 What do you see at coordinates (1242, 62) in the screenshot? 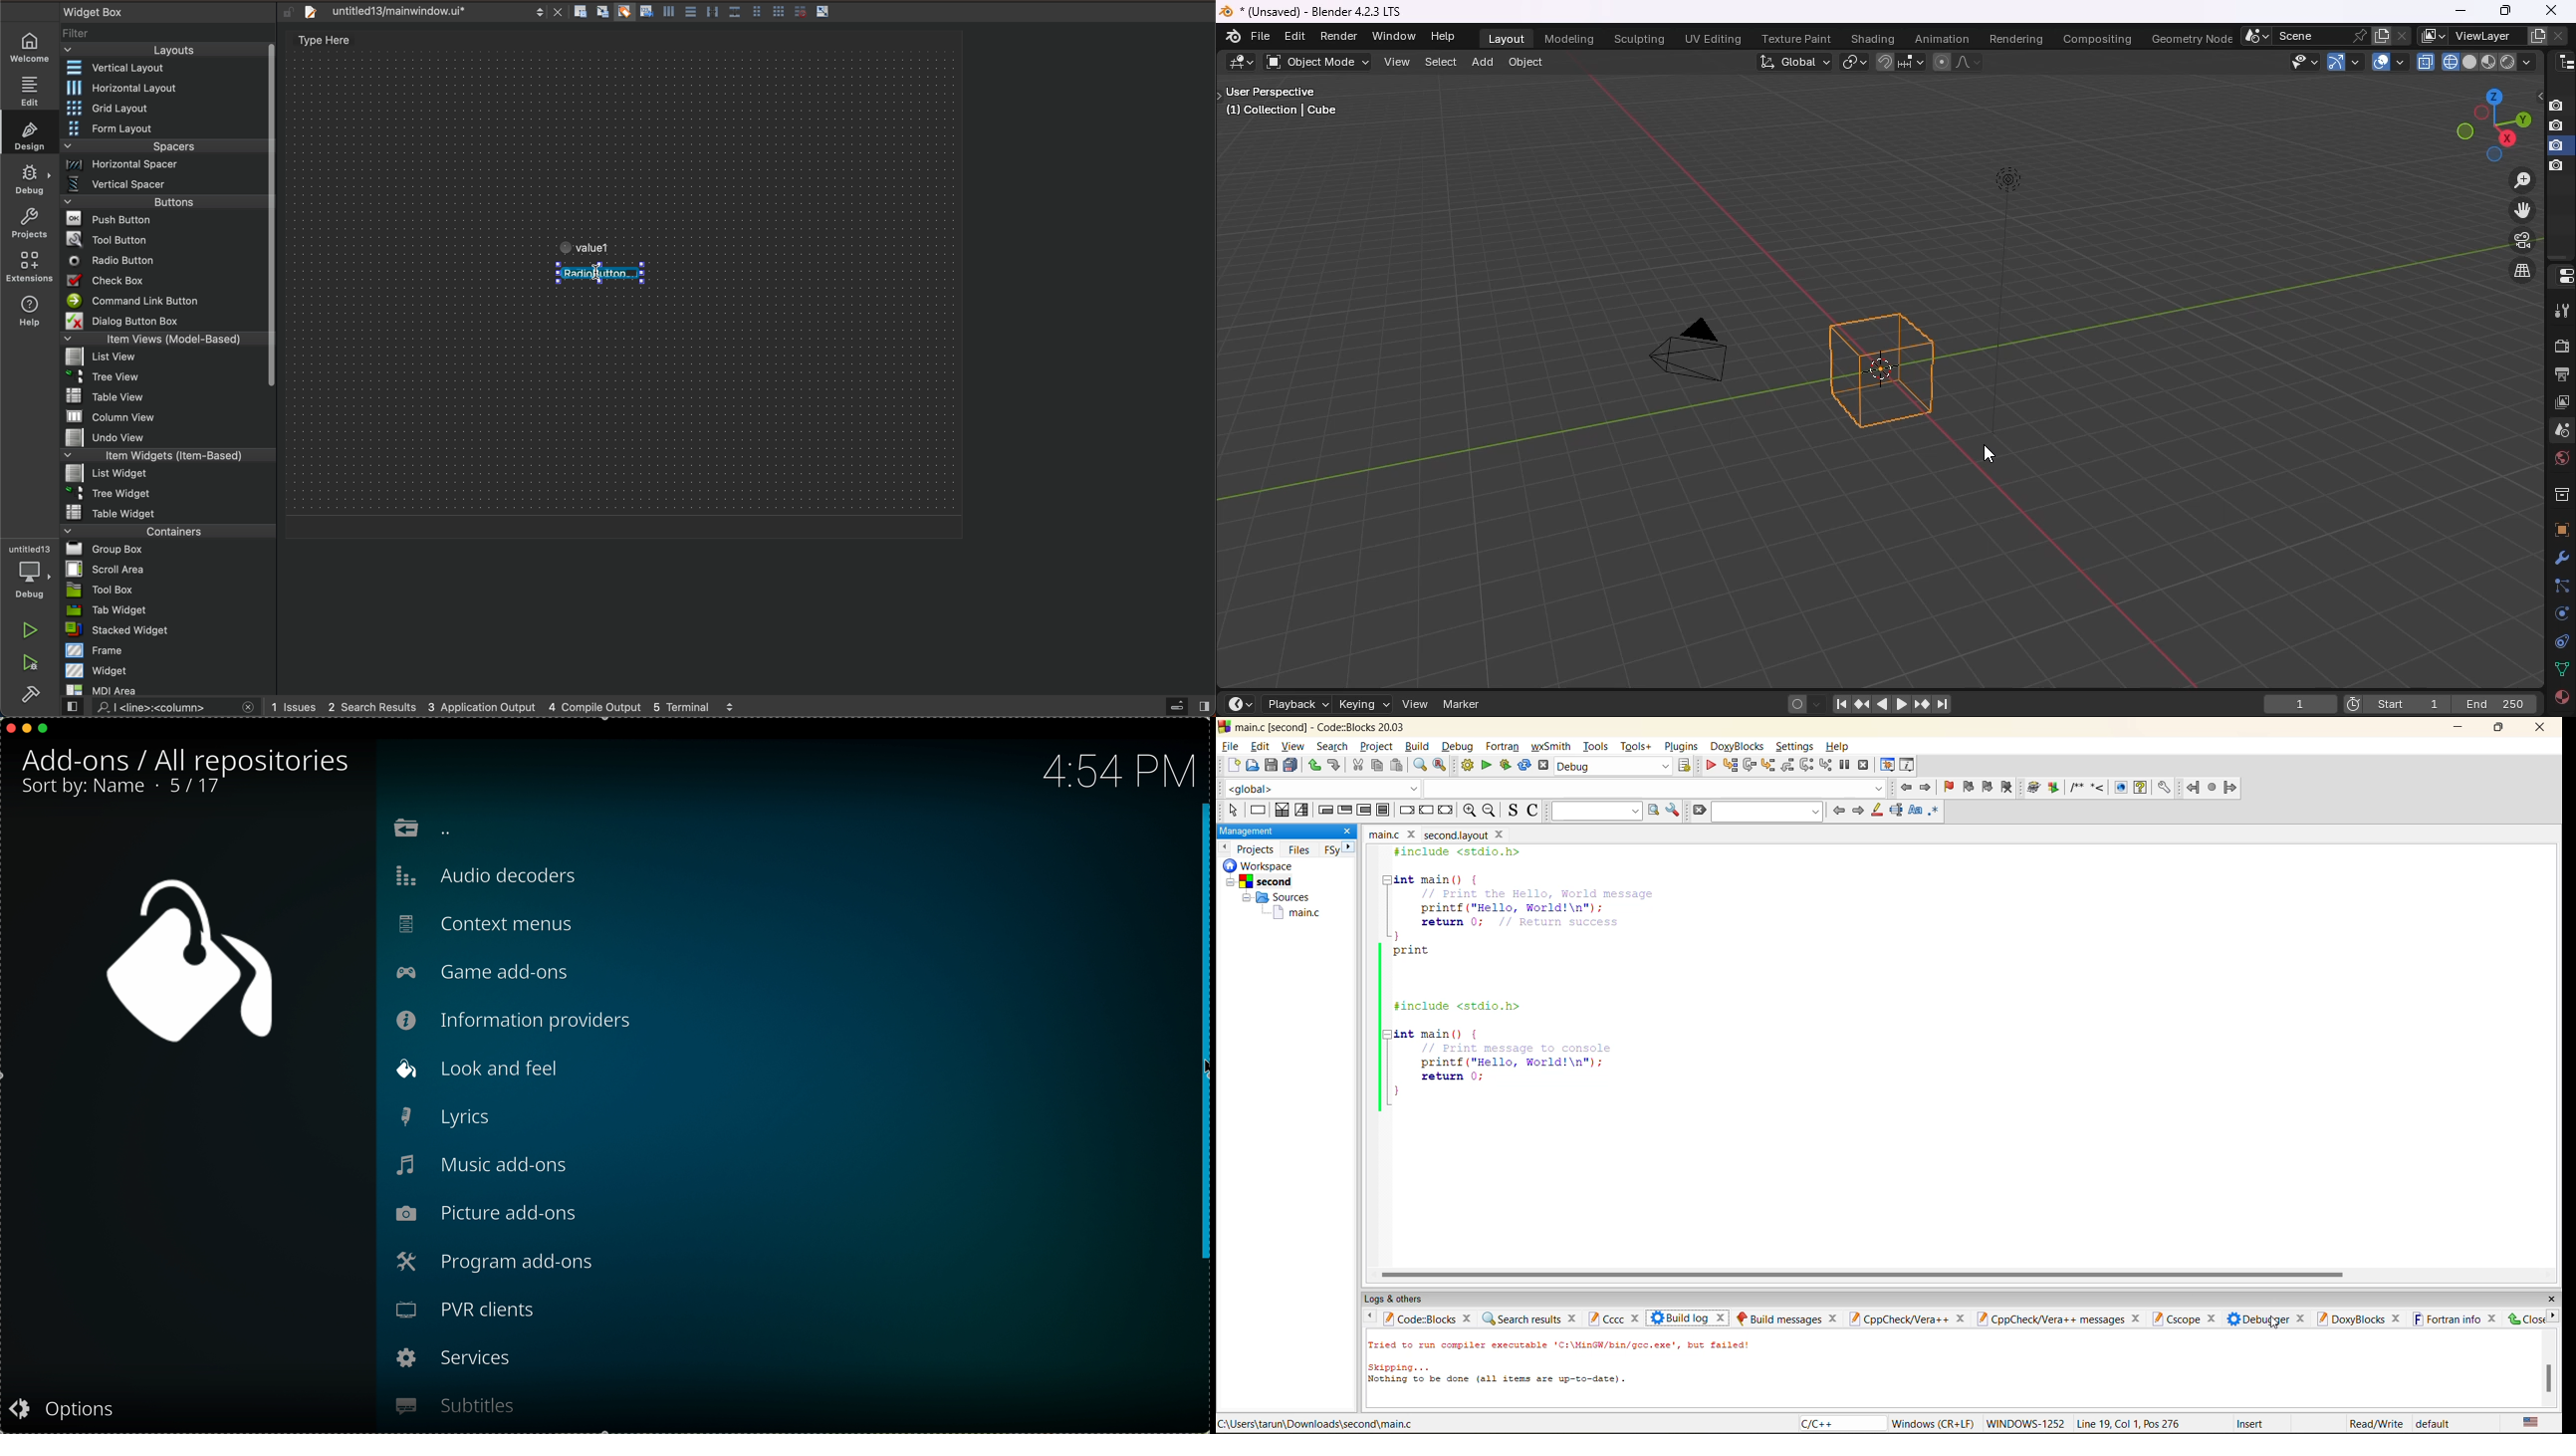
I see `editor type: 3D view port` at bounding box center [1242, 62].